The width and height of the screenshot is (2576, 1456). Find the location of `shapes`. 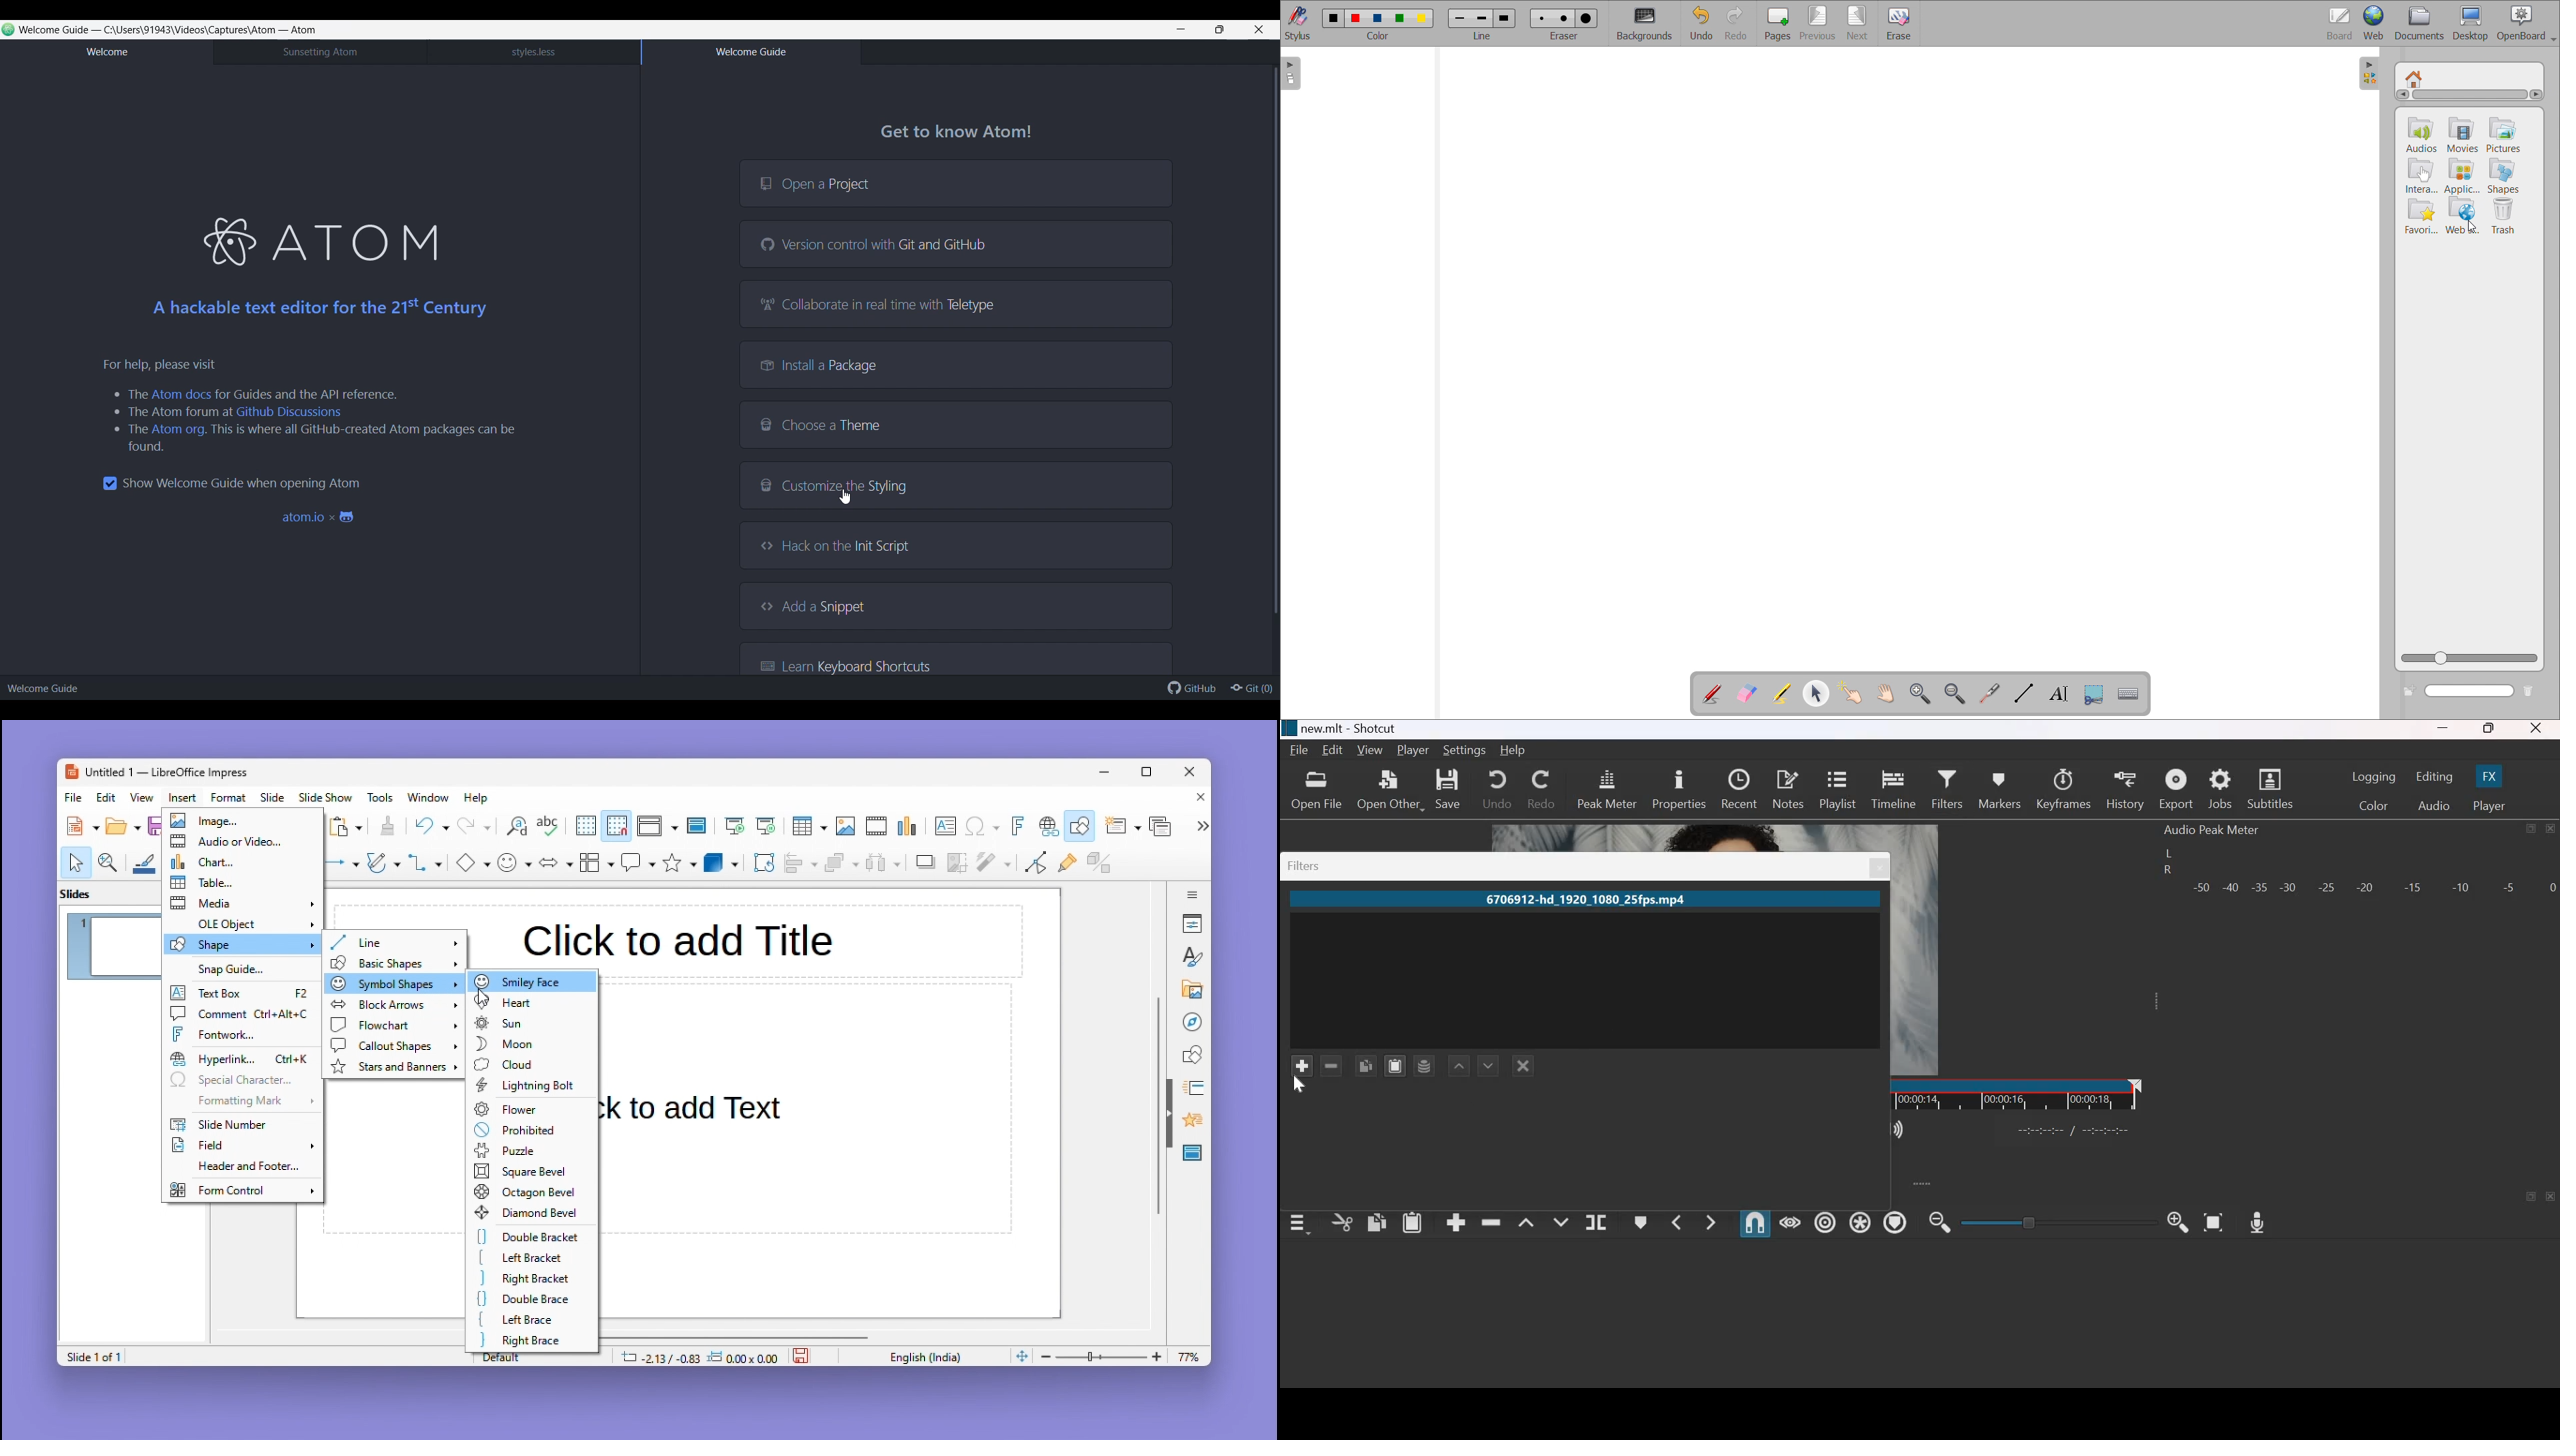

shapes is located at coordinates (1192, 1053).